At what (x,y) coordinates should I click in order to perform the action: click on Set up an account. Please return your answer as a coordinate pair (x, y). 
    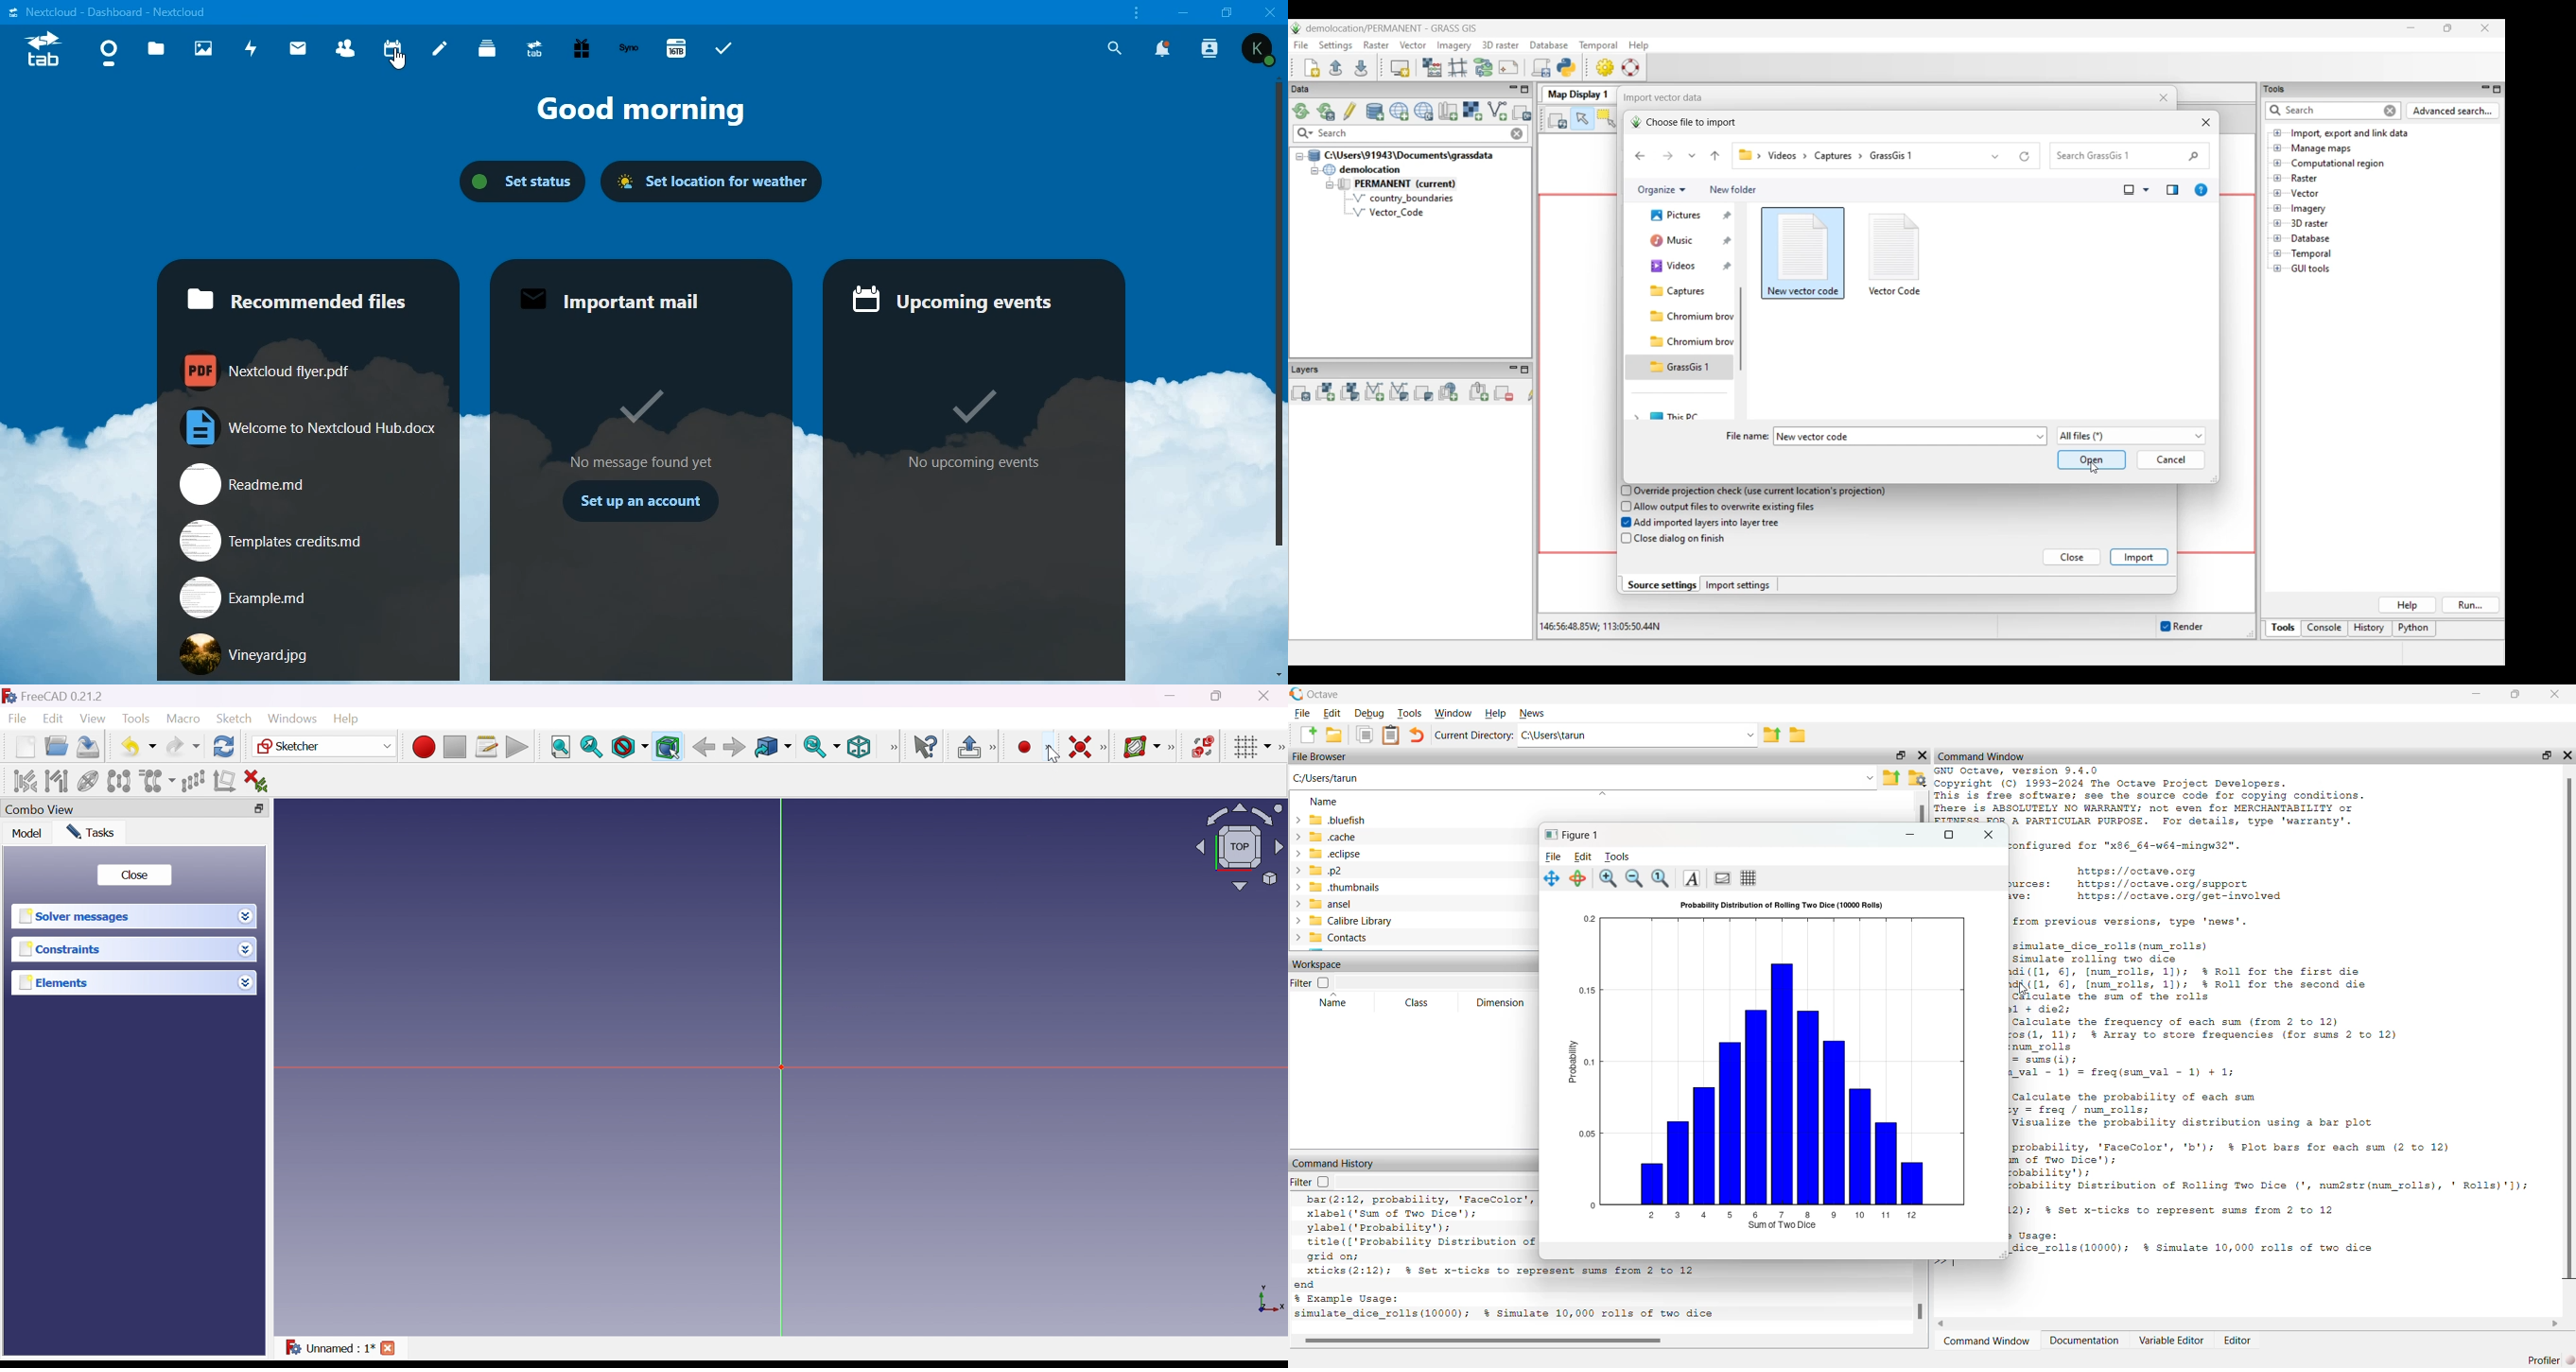
    Looking at the image, I should click on (642, 505).